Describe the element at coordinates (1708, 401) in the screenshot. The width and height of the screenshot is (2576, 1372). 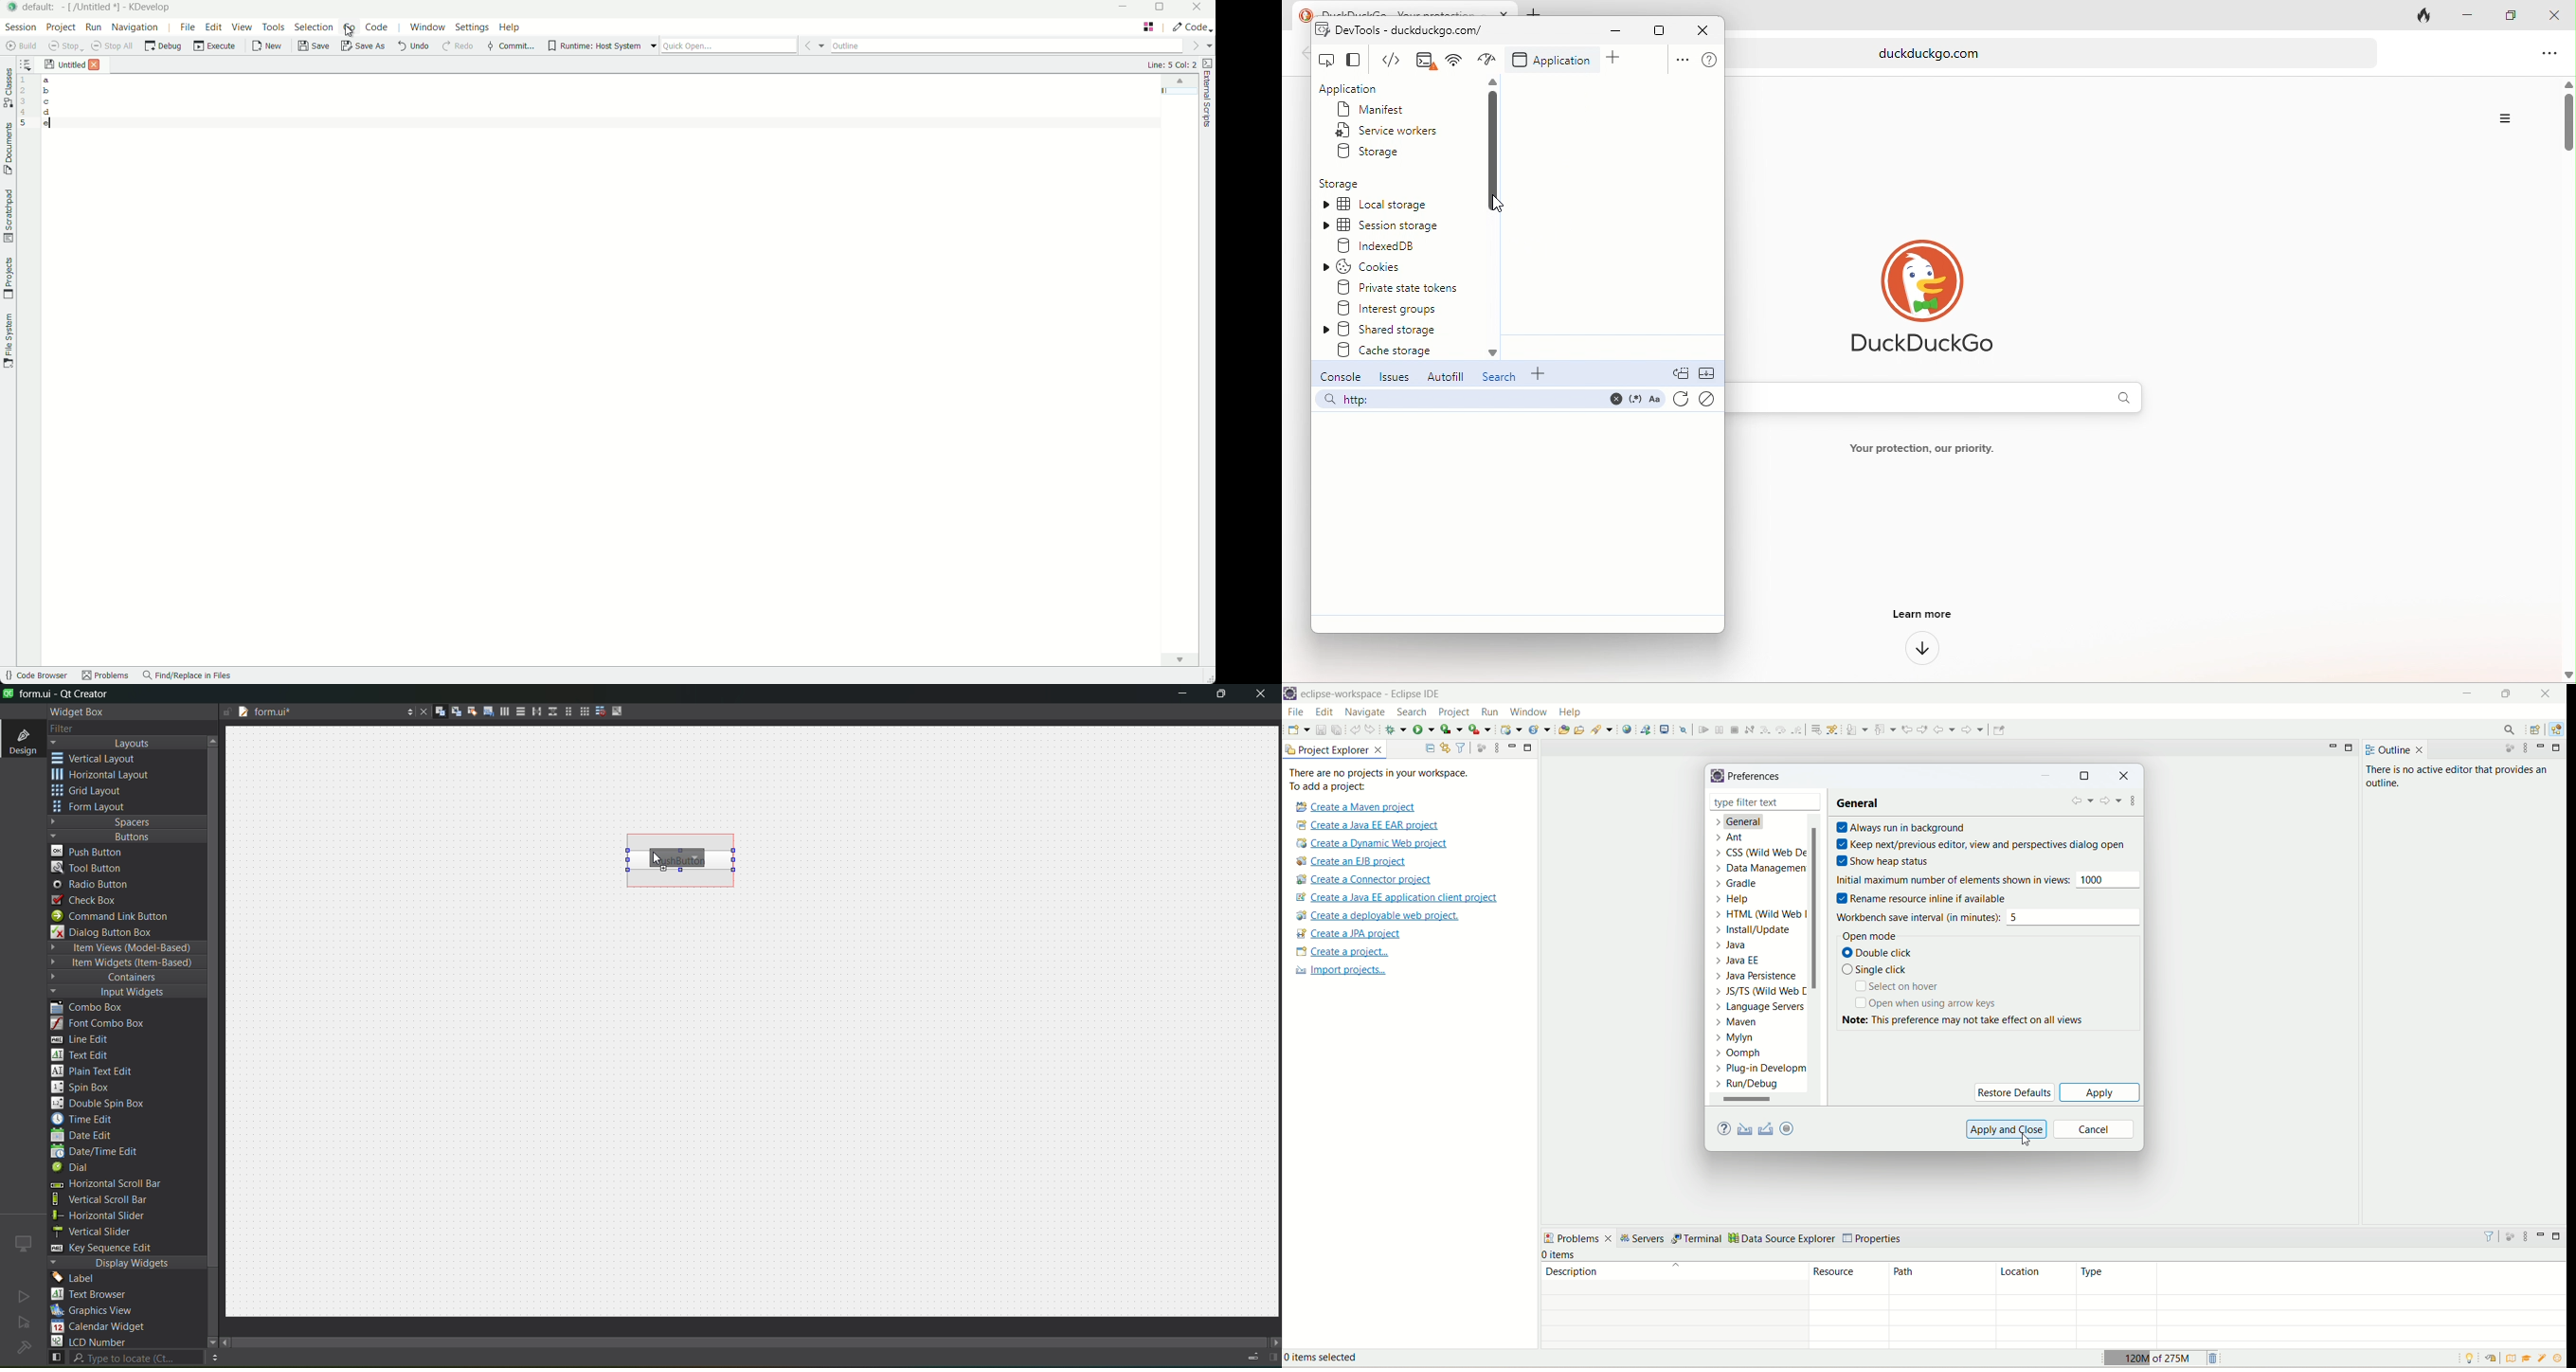
I see `clear` at that location.